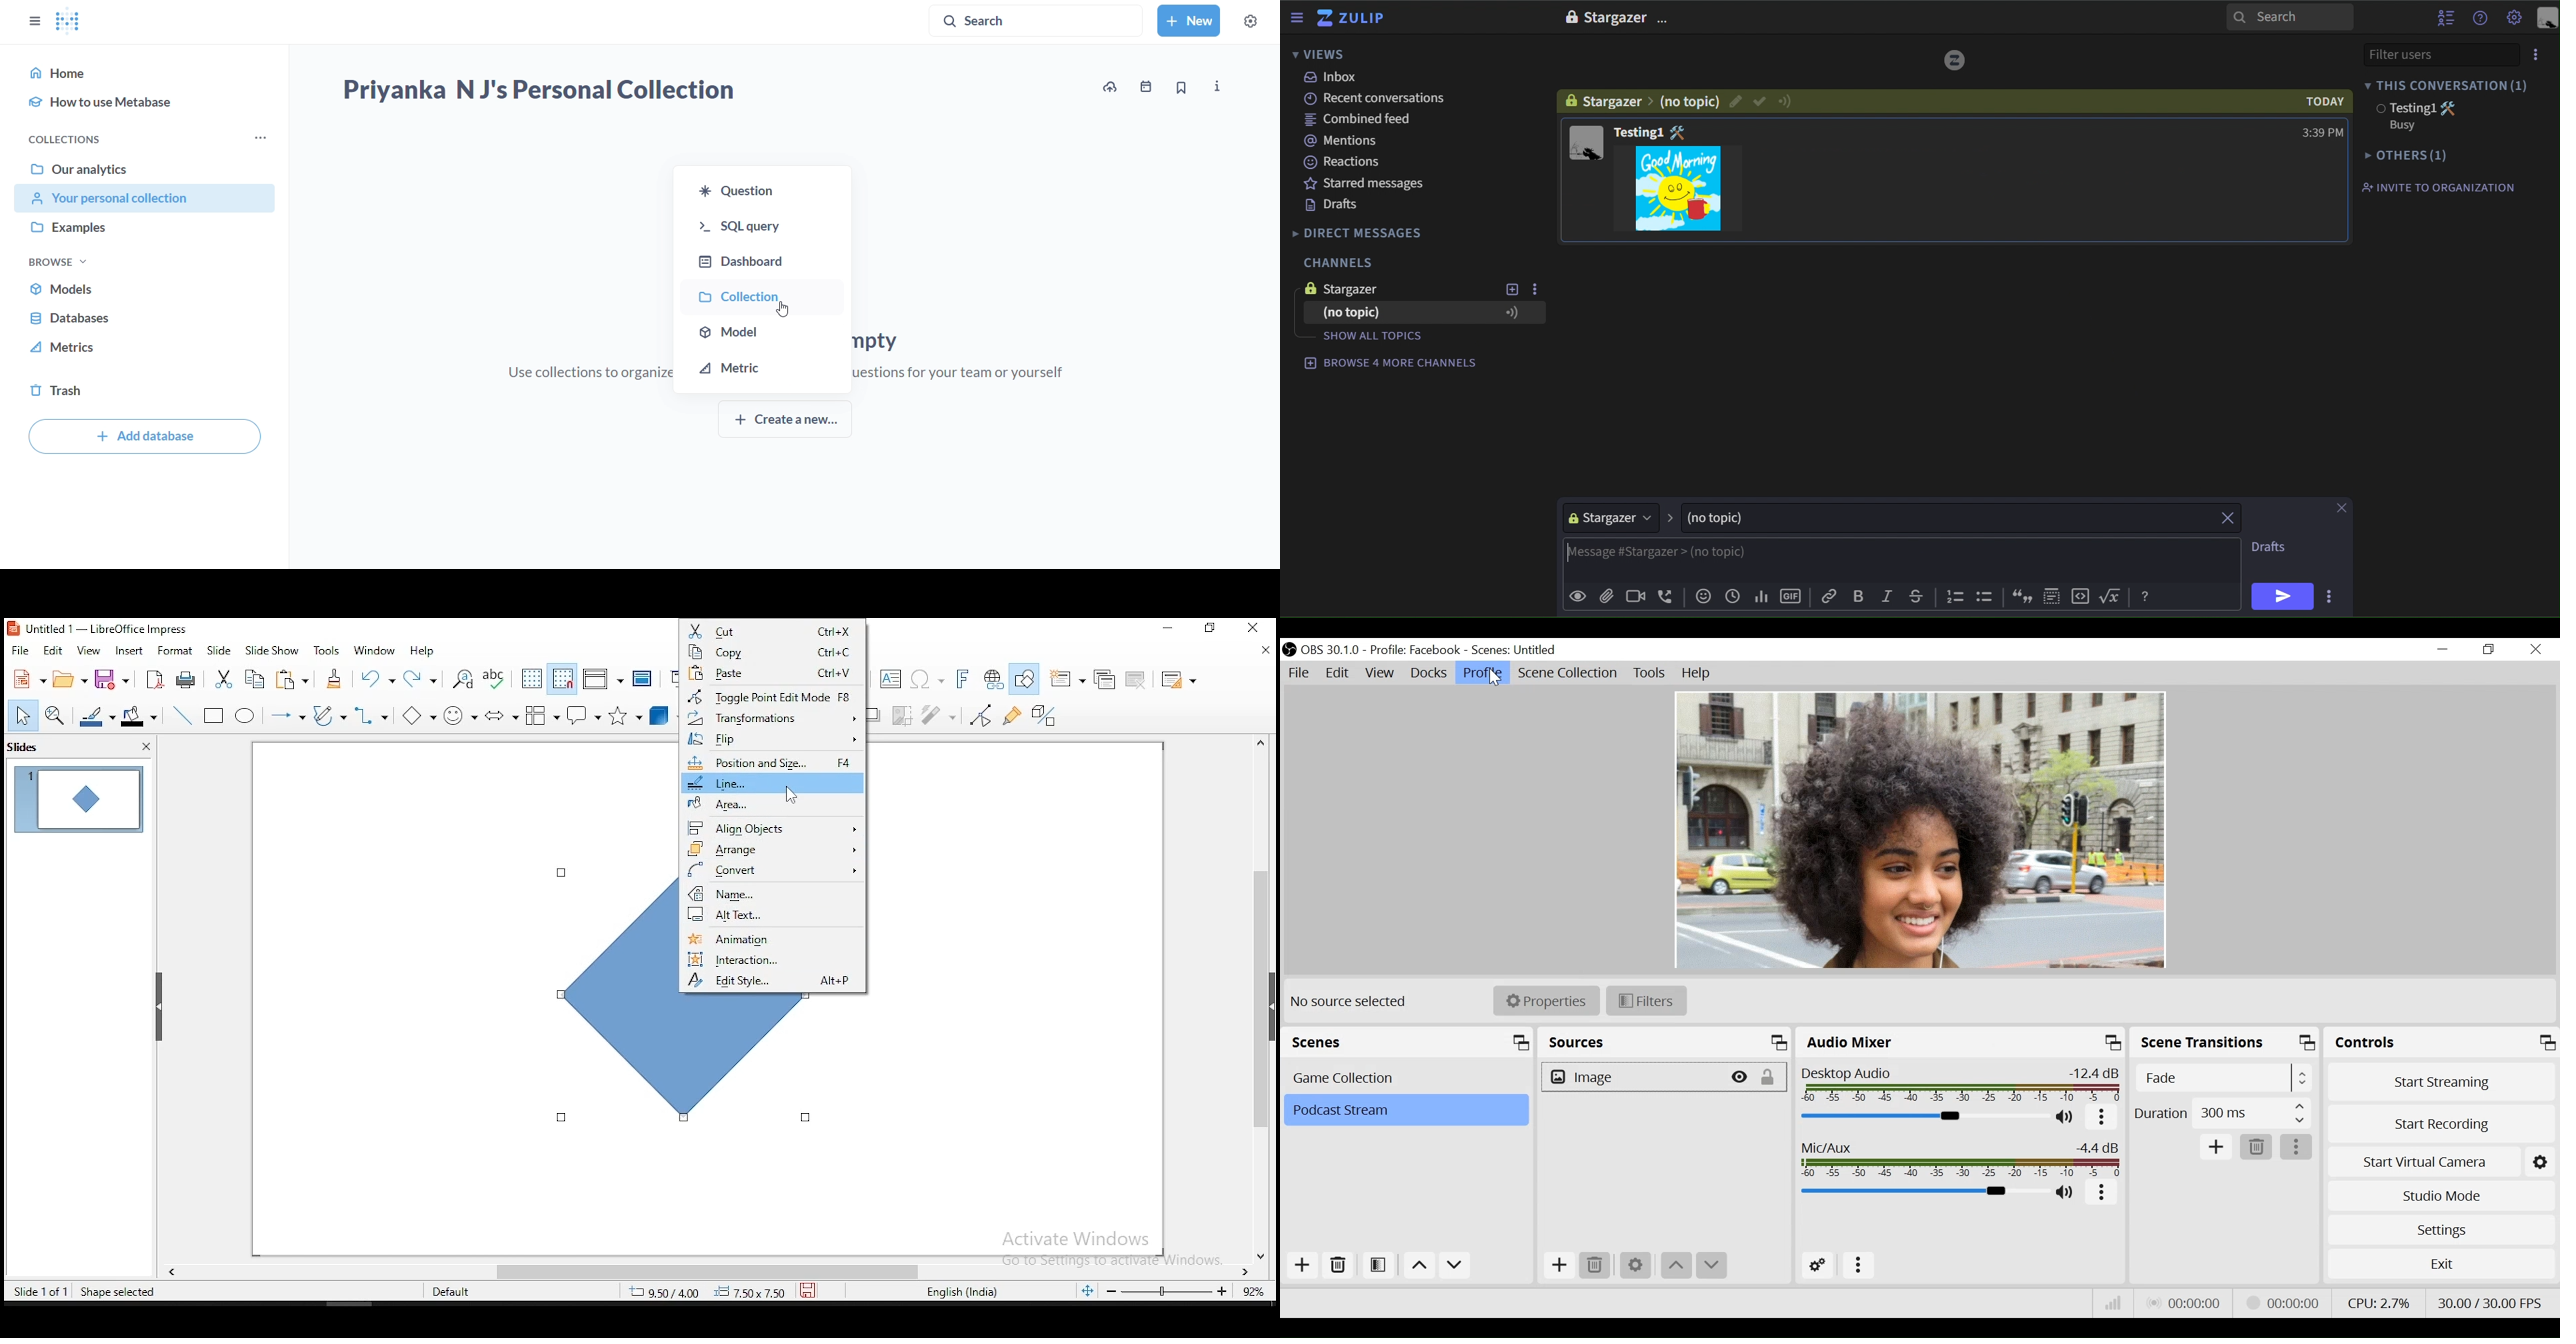 Image resolution: width=2576 pixels, height=1344 pixels. What do you see at coordinates (58, 260) in the screenshot?
I see `browse` at bounding box center [58, 260].